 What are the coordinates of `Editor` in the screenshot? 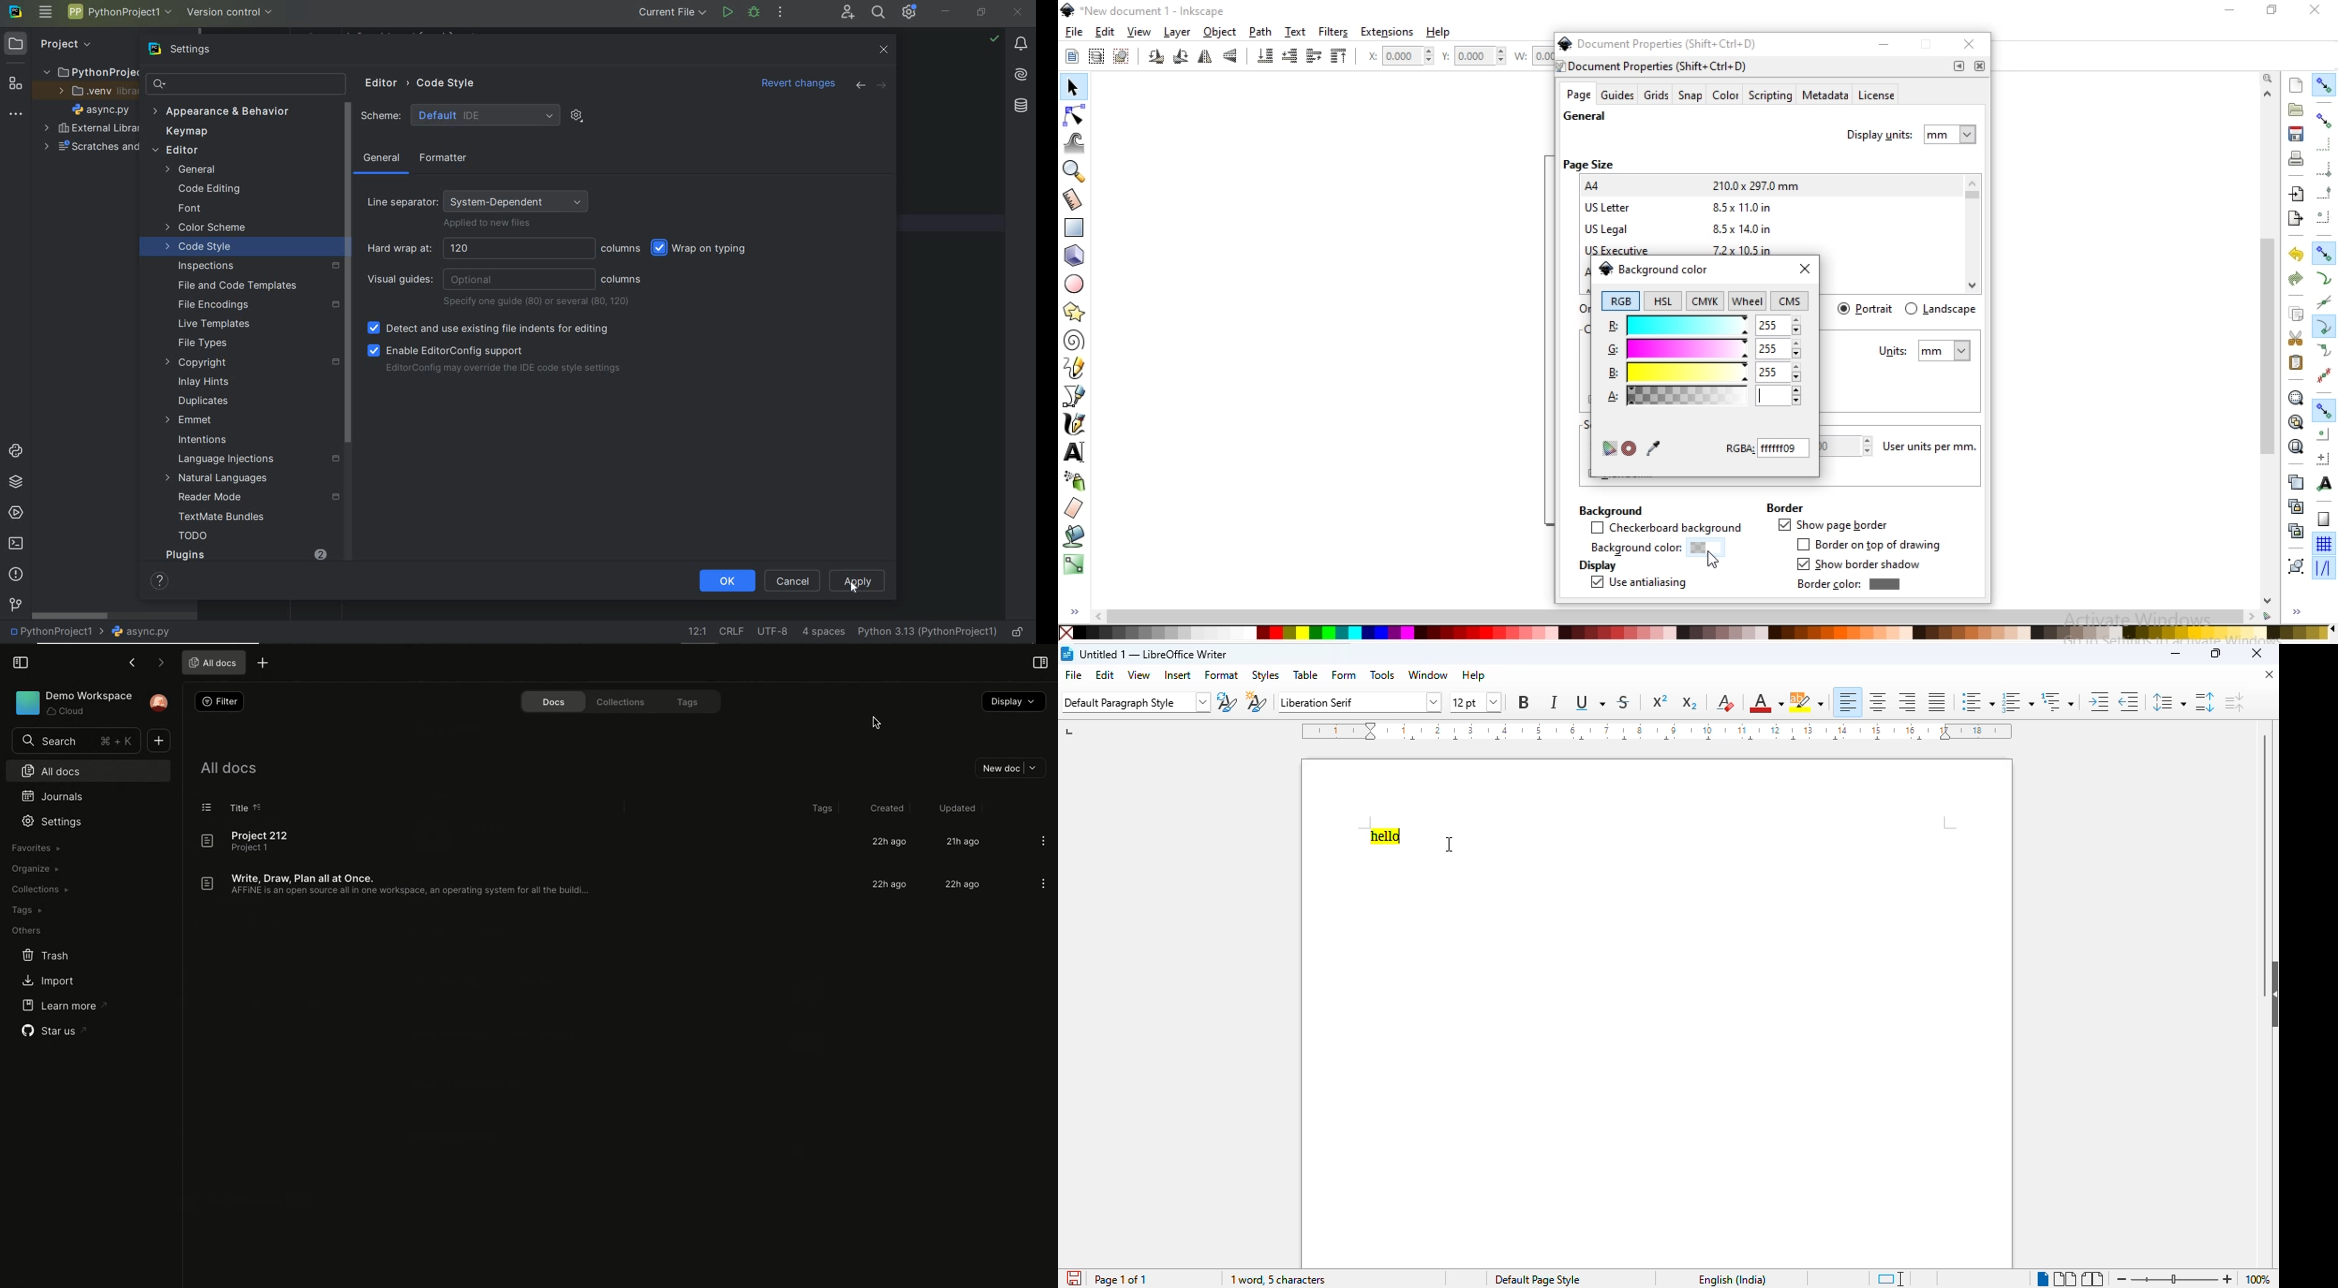 It's located at (378, 84).